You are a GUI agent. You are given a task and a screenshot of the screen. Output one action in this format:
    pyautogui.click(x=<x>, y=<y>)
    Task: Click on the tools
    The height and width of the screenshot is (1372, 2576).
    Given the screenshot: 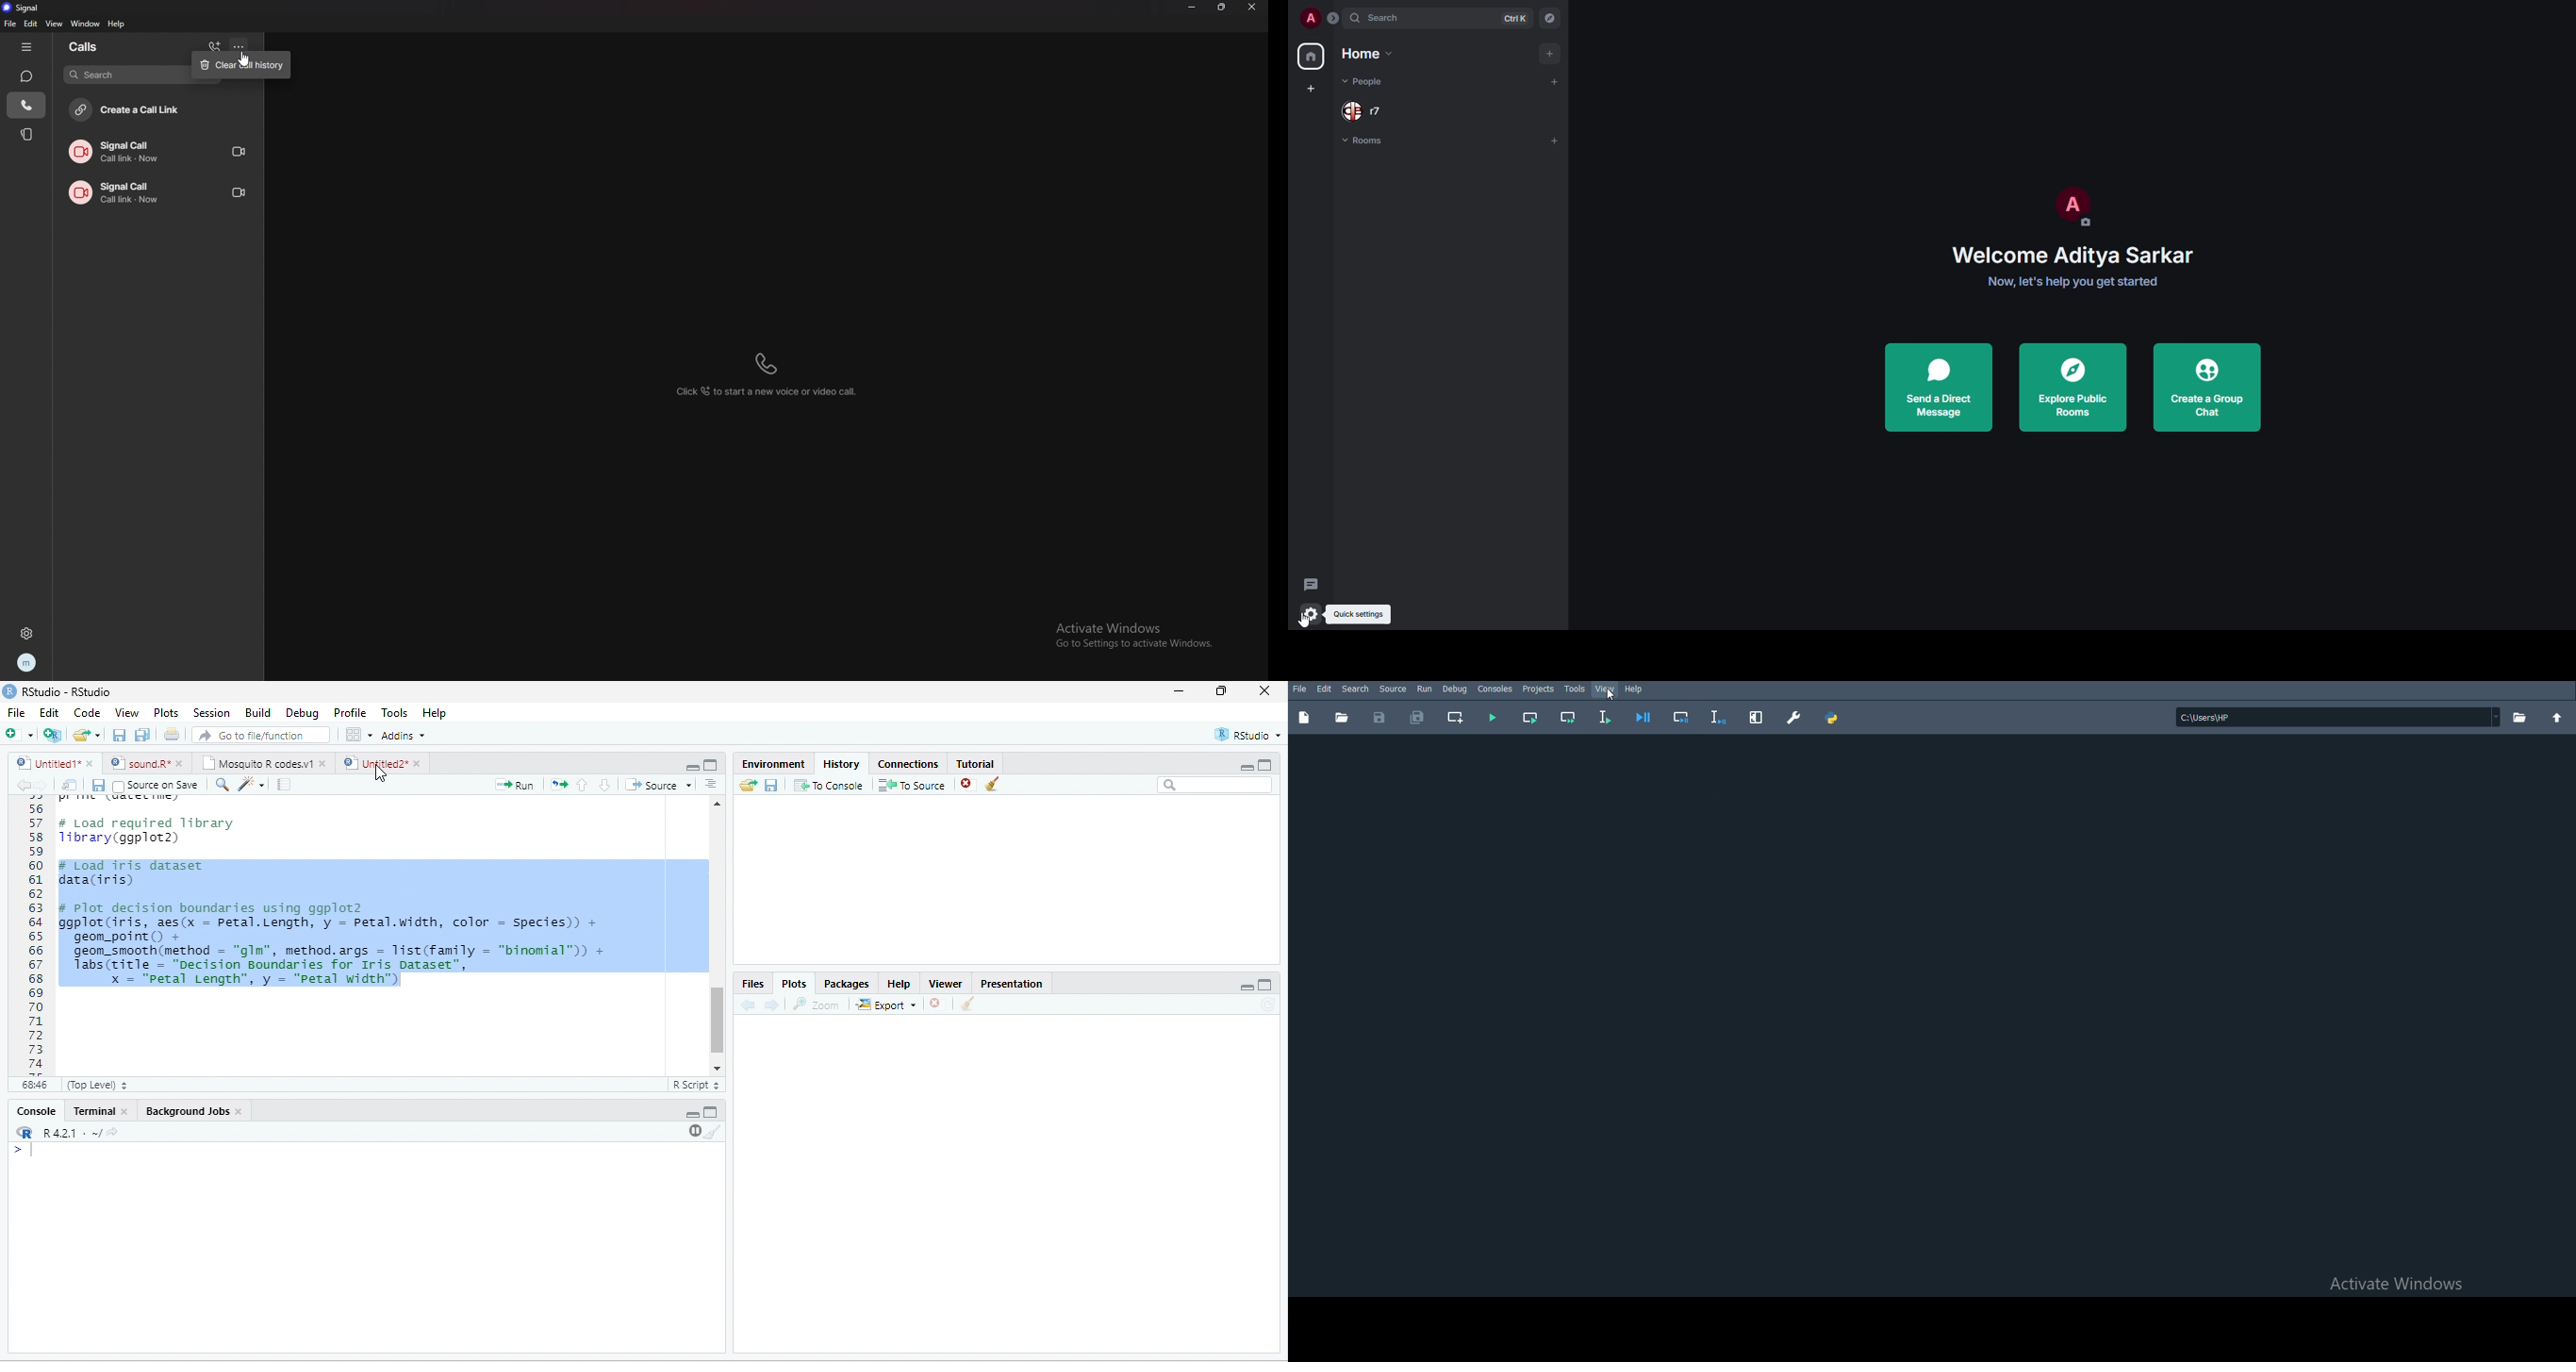 What is the action you would take?
    pyautogui.click(x=250, y=786)
    